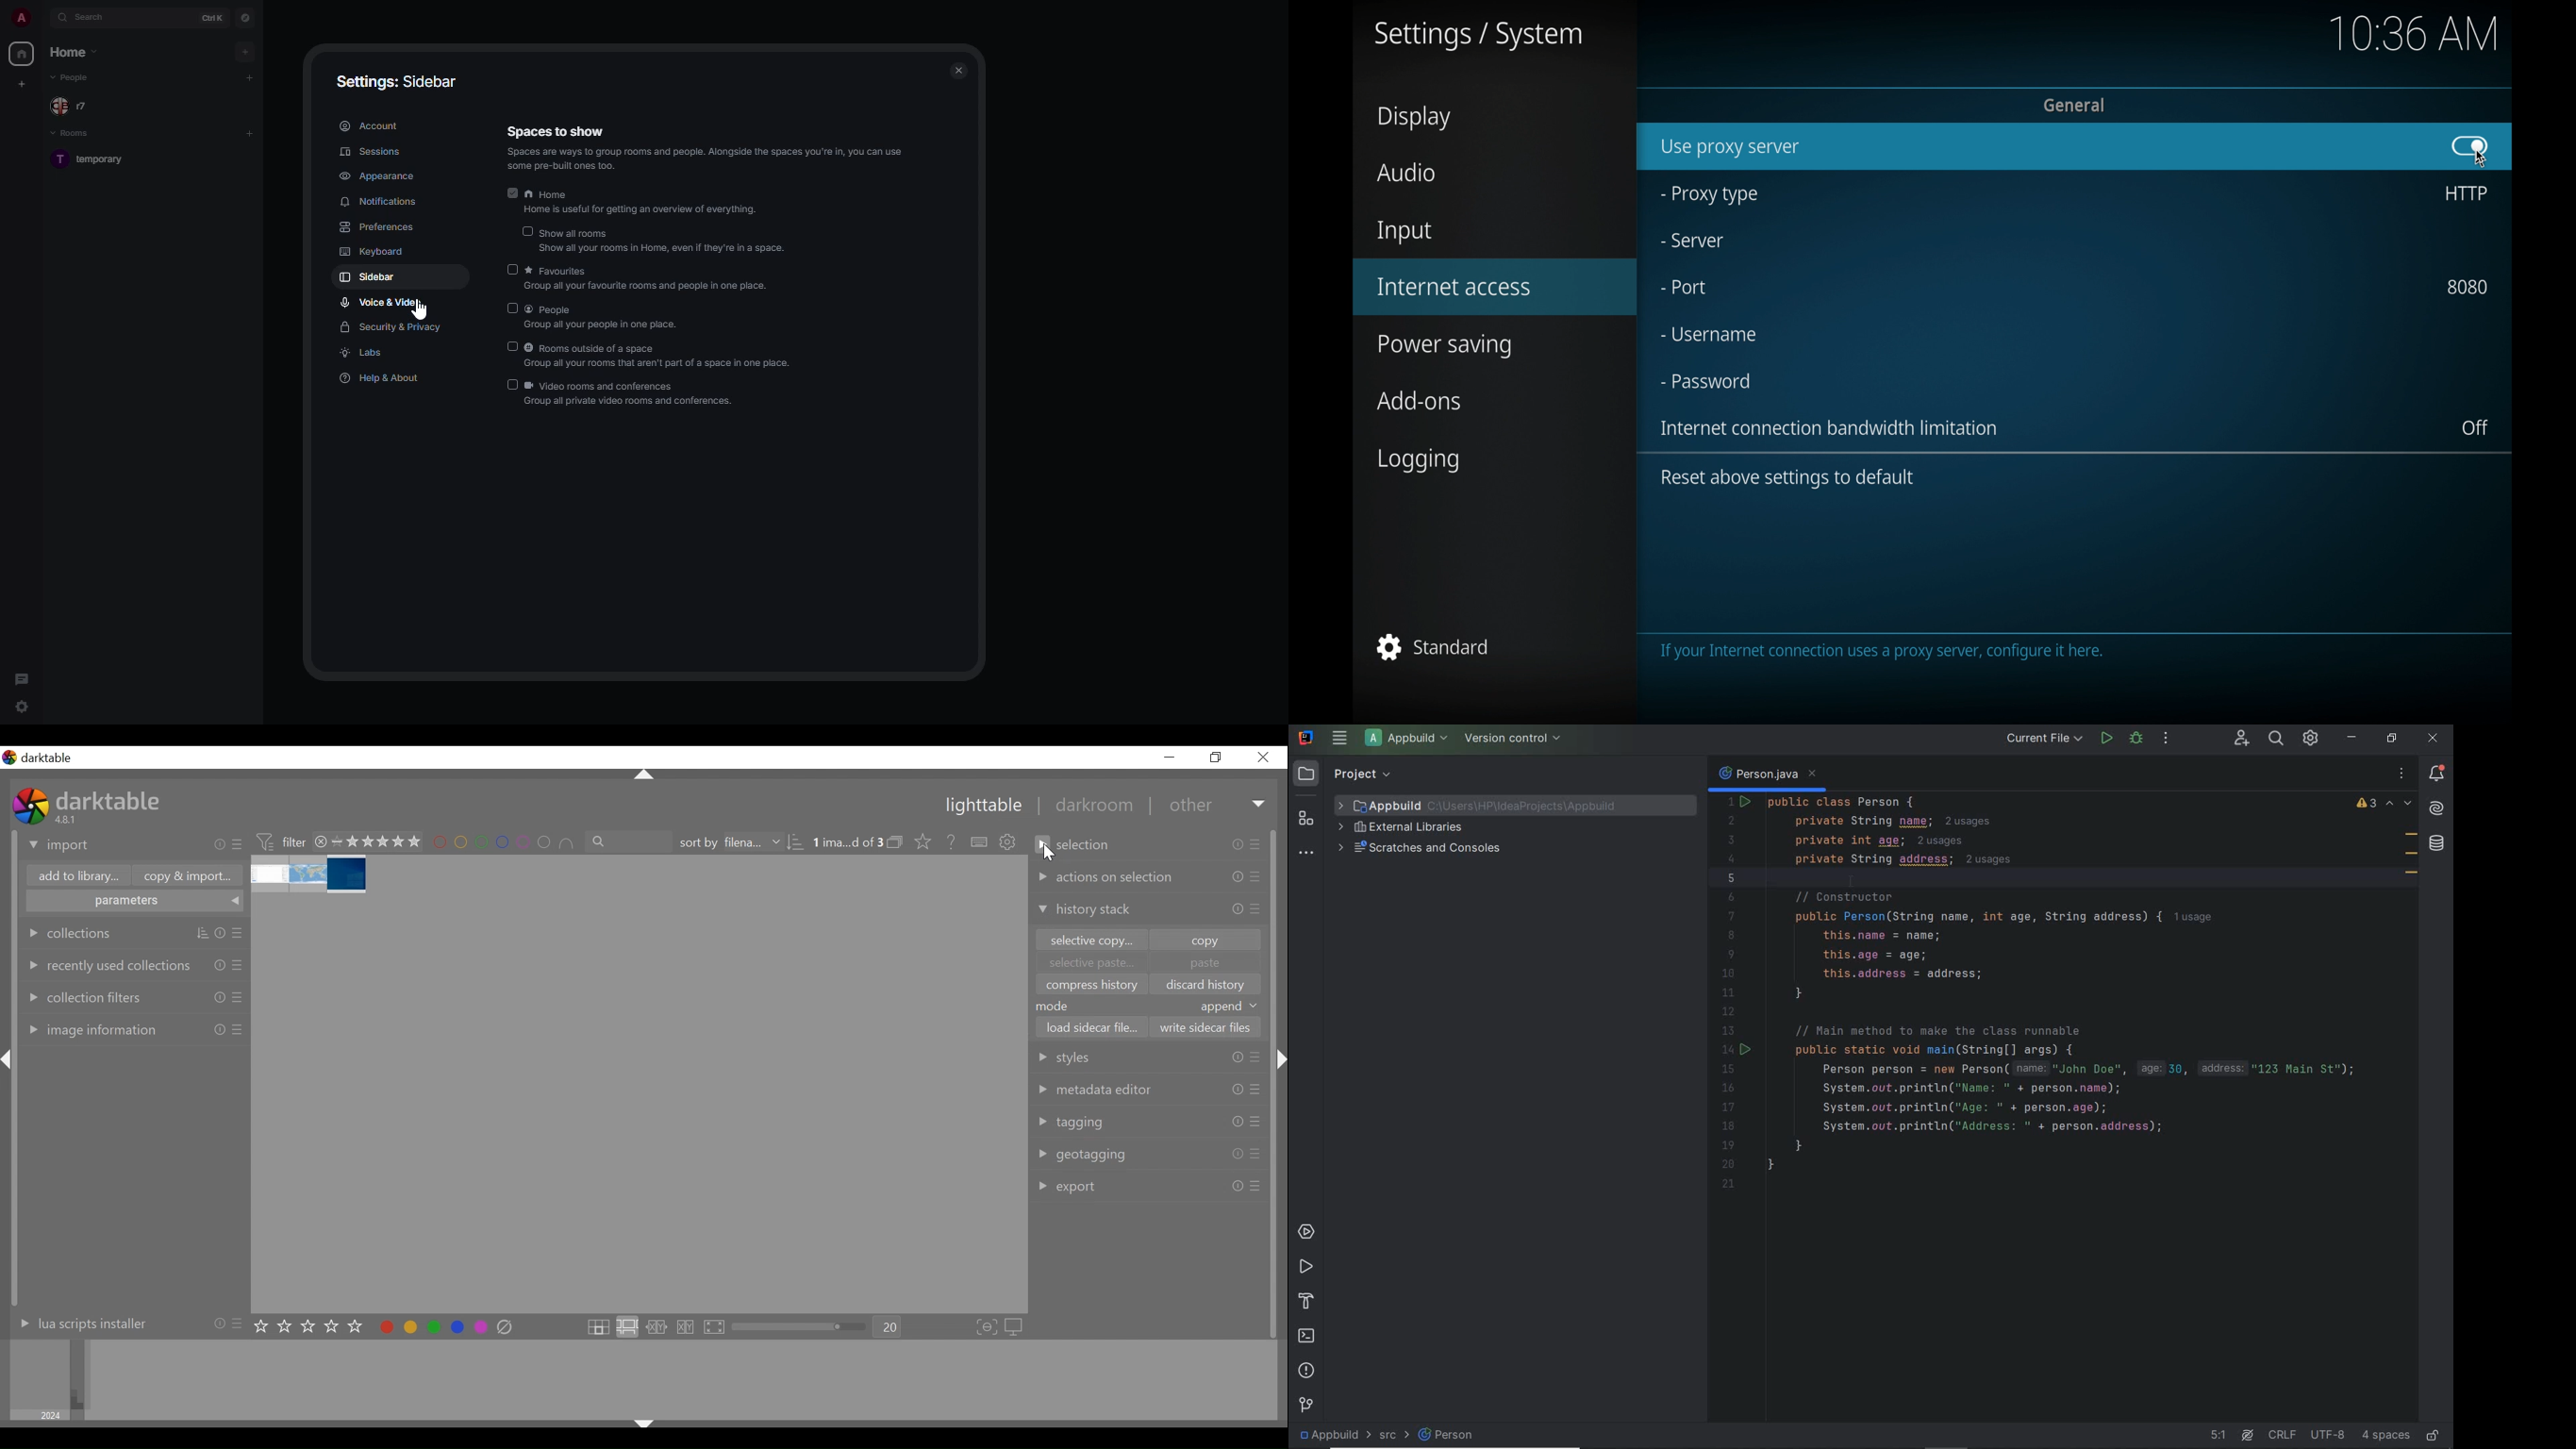 This screenshot has height=1456, width=2576. Describe the element at coordinates (1692, 241) in the screenshot. I see `server` at that location.